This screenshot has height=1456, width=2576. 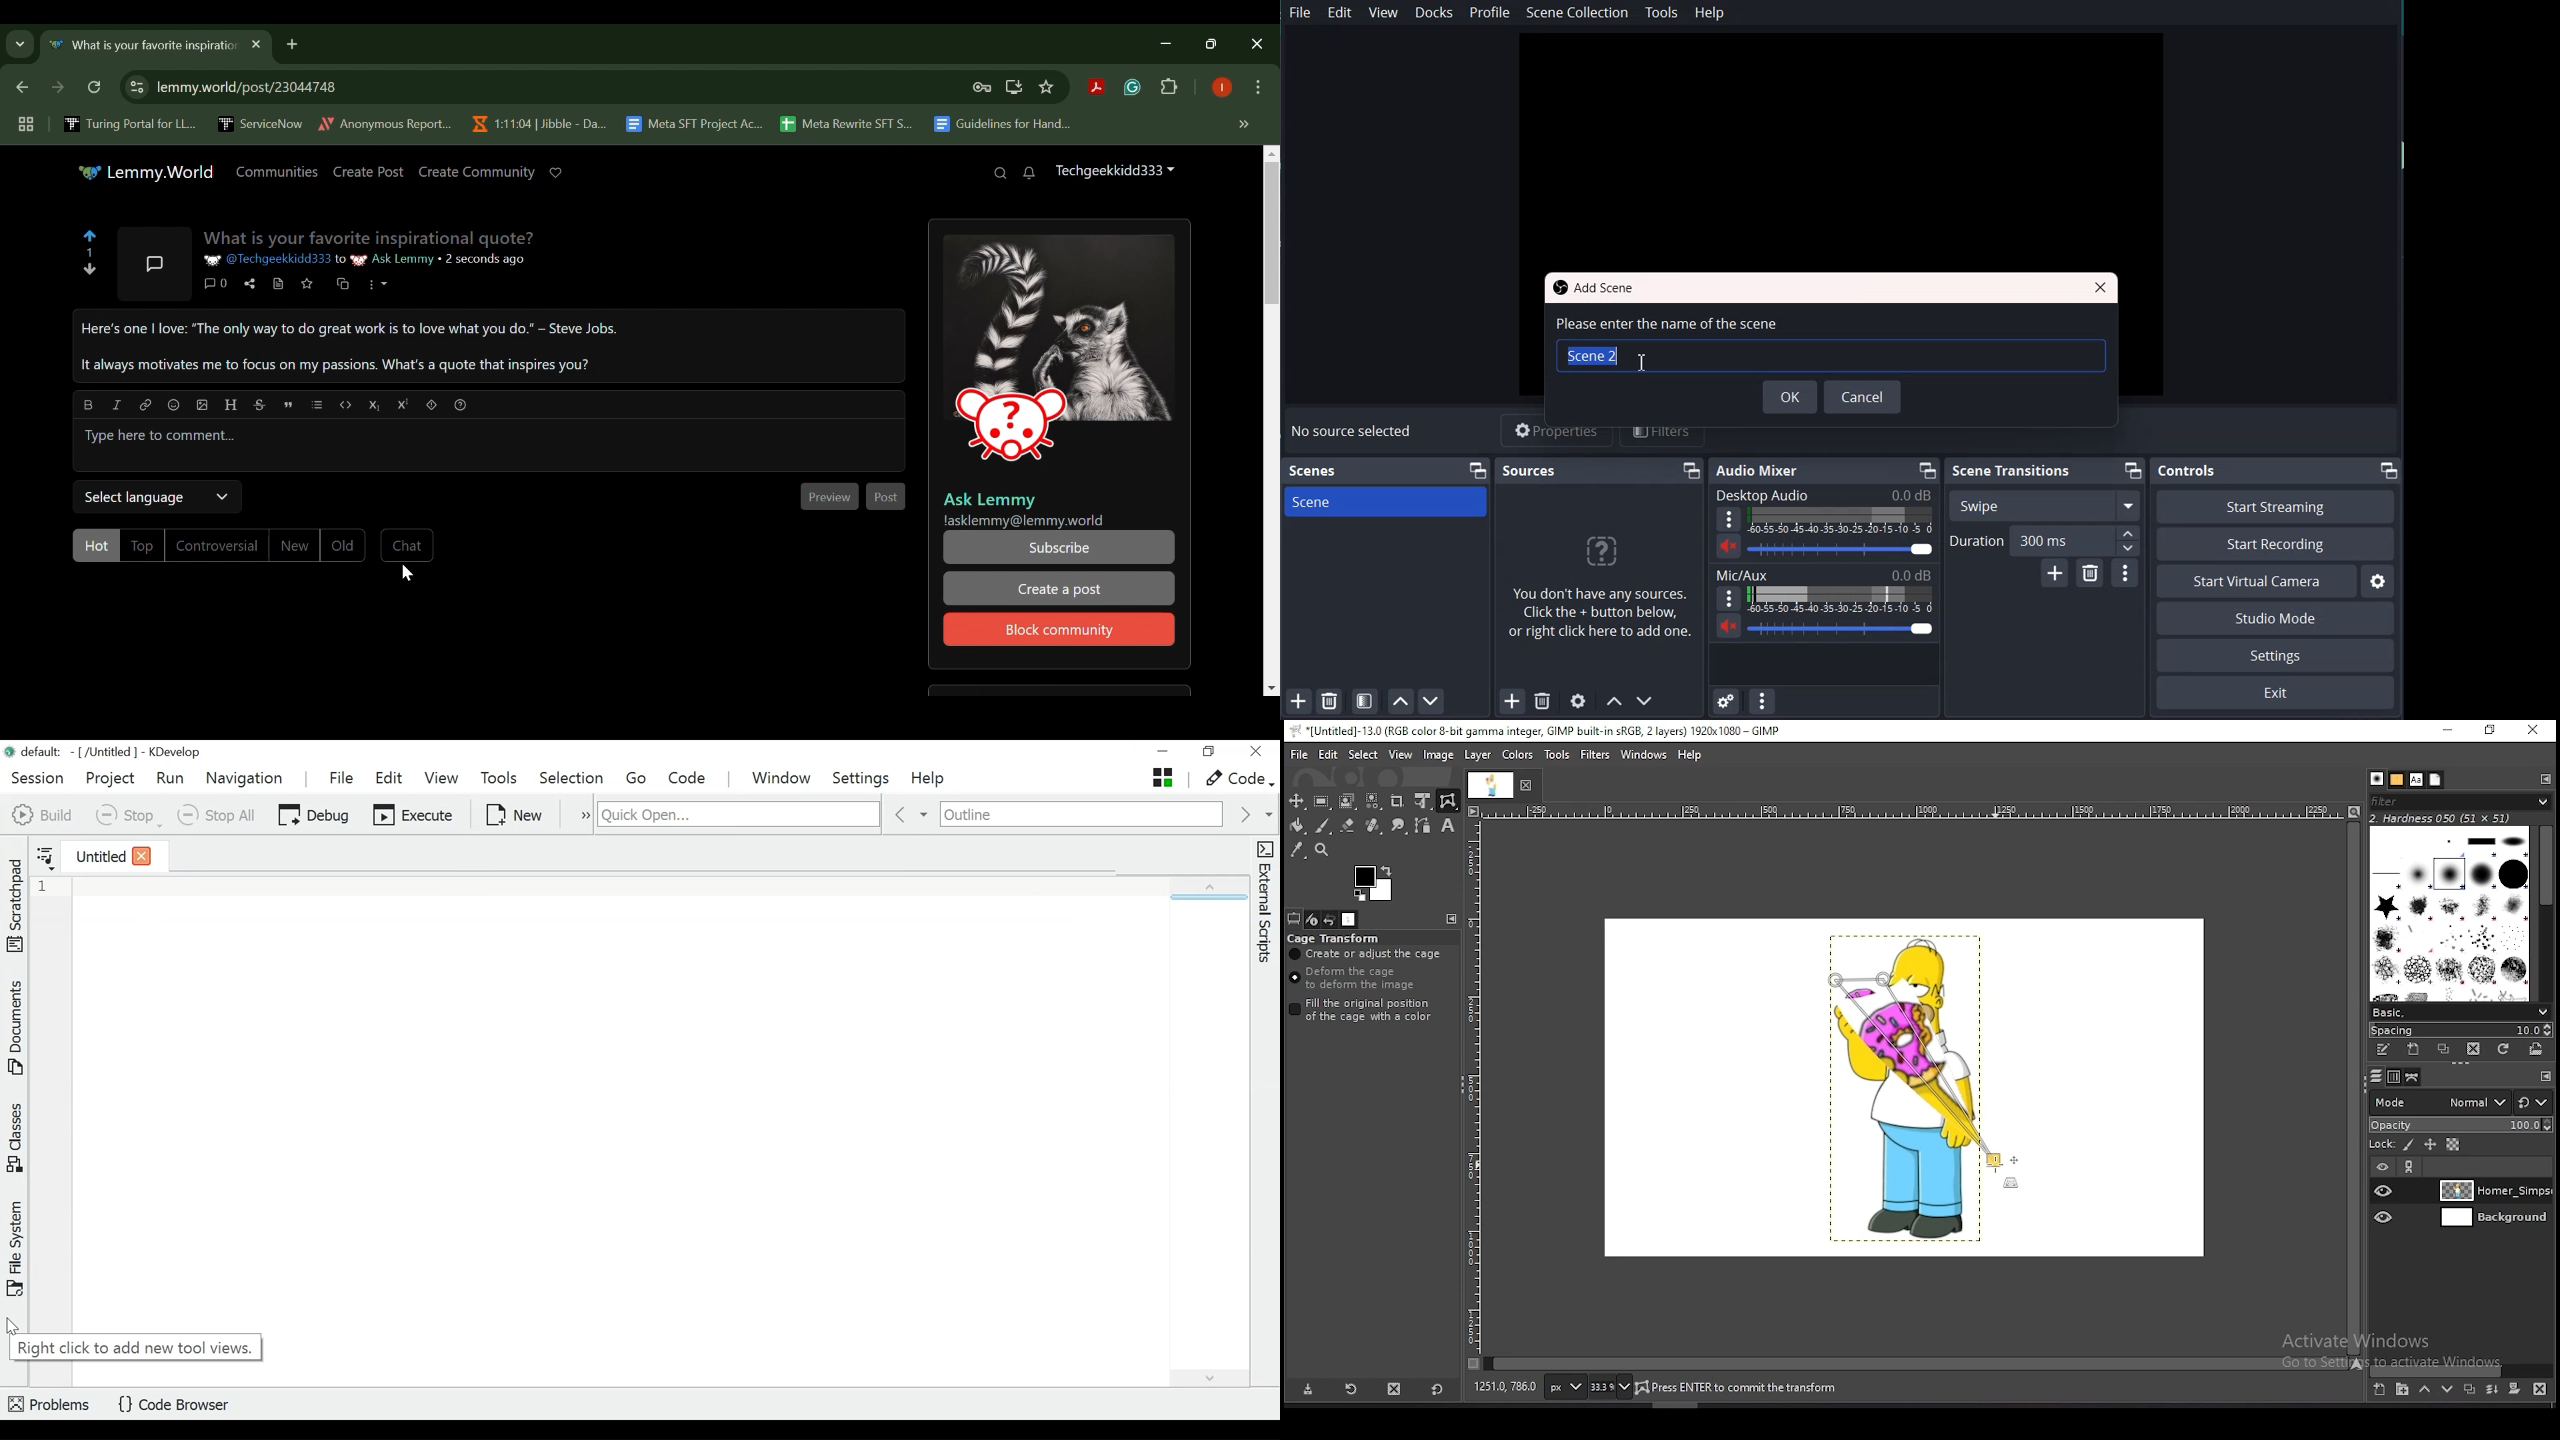 I want to click on Add Source, so click(x=1512, y=702).